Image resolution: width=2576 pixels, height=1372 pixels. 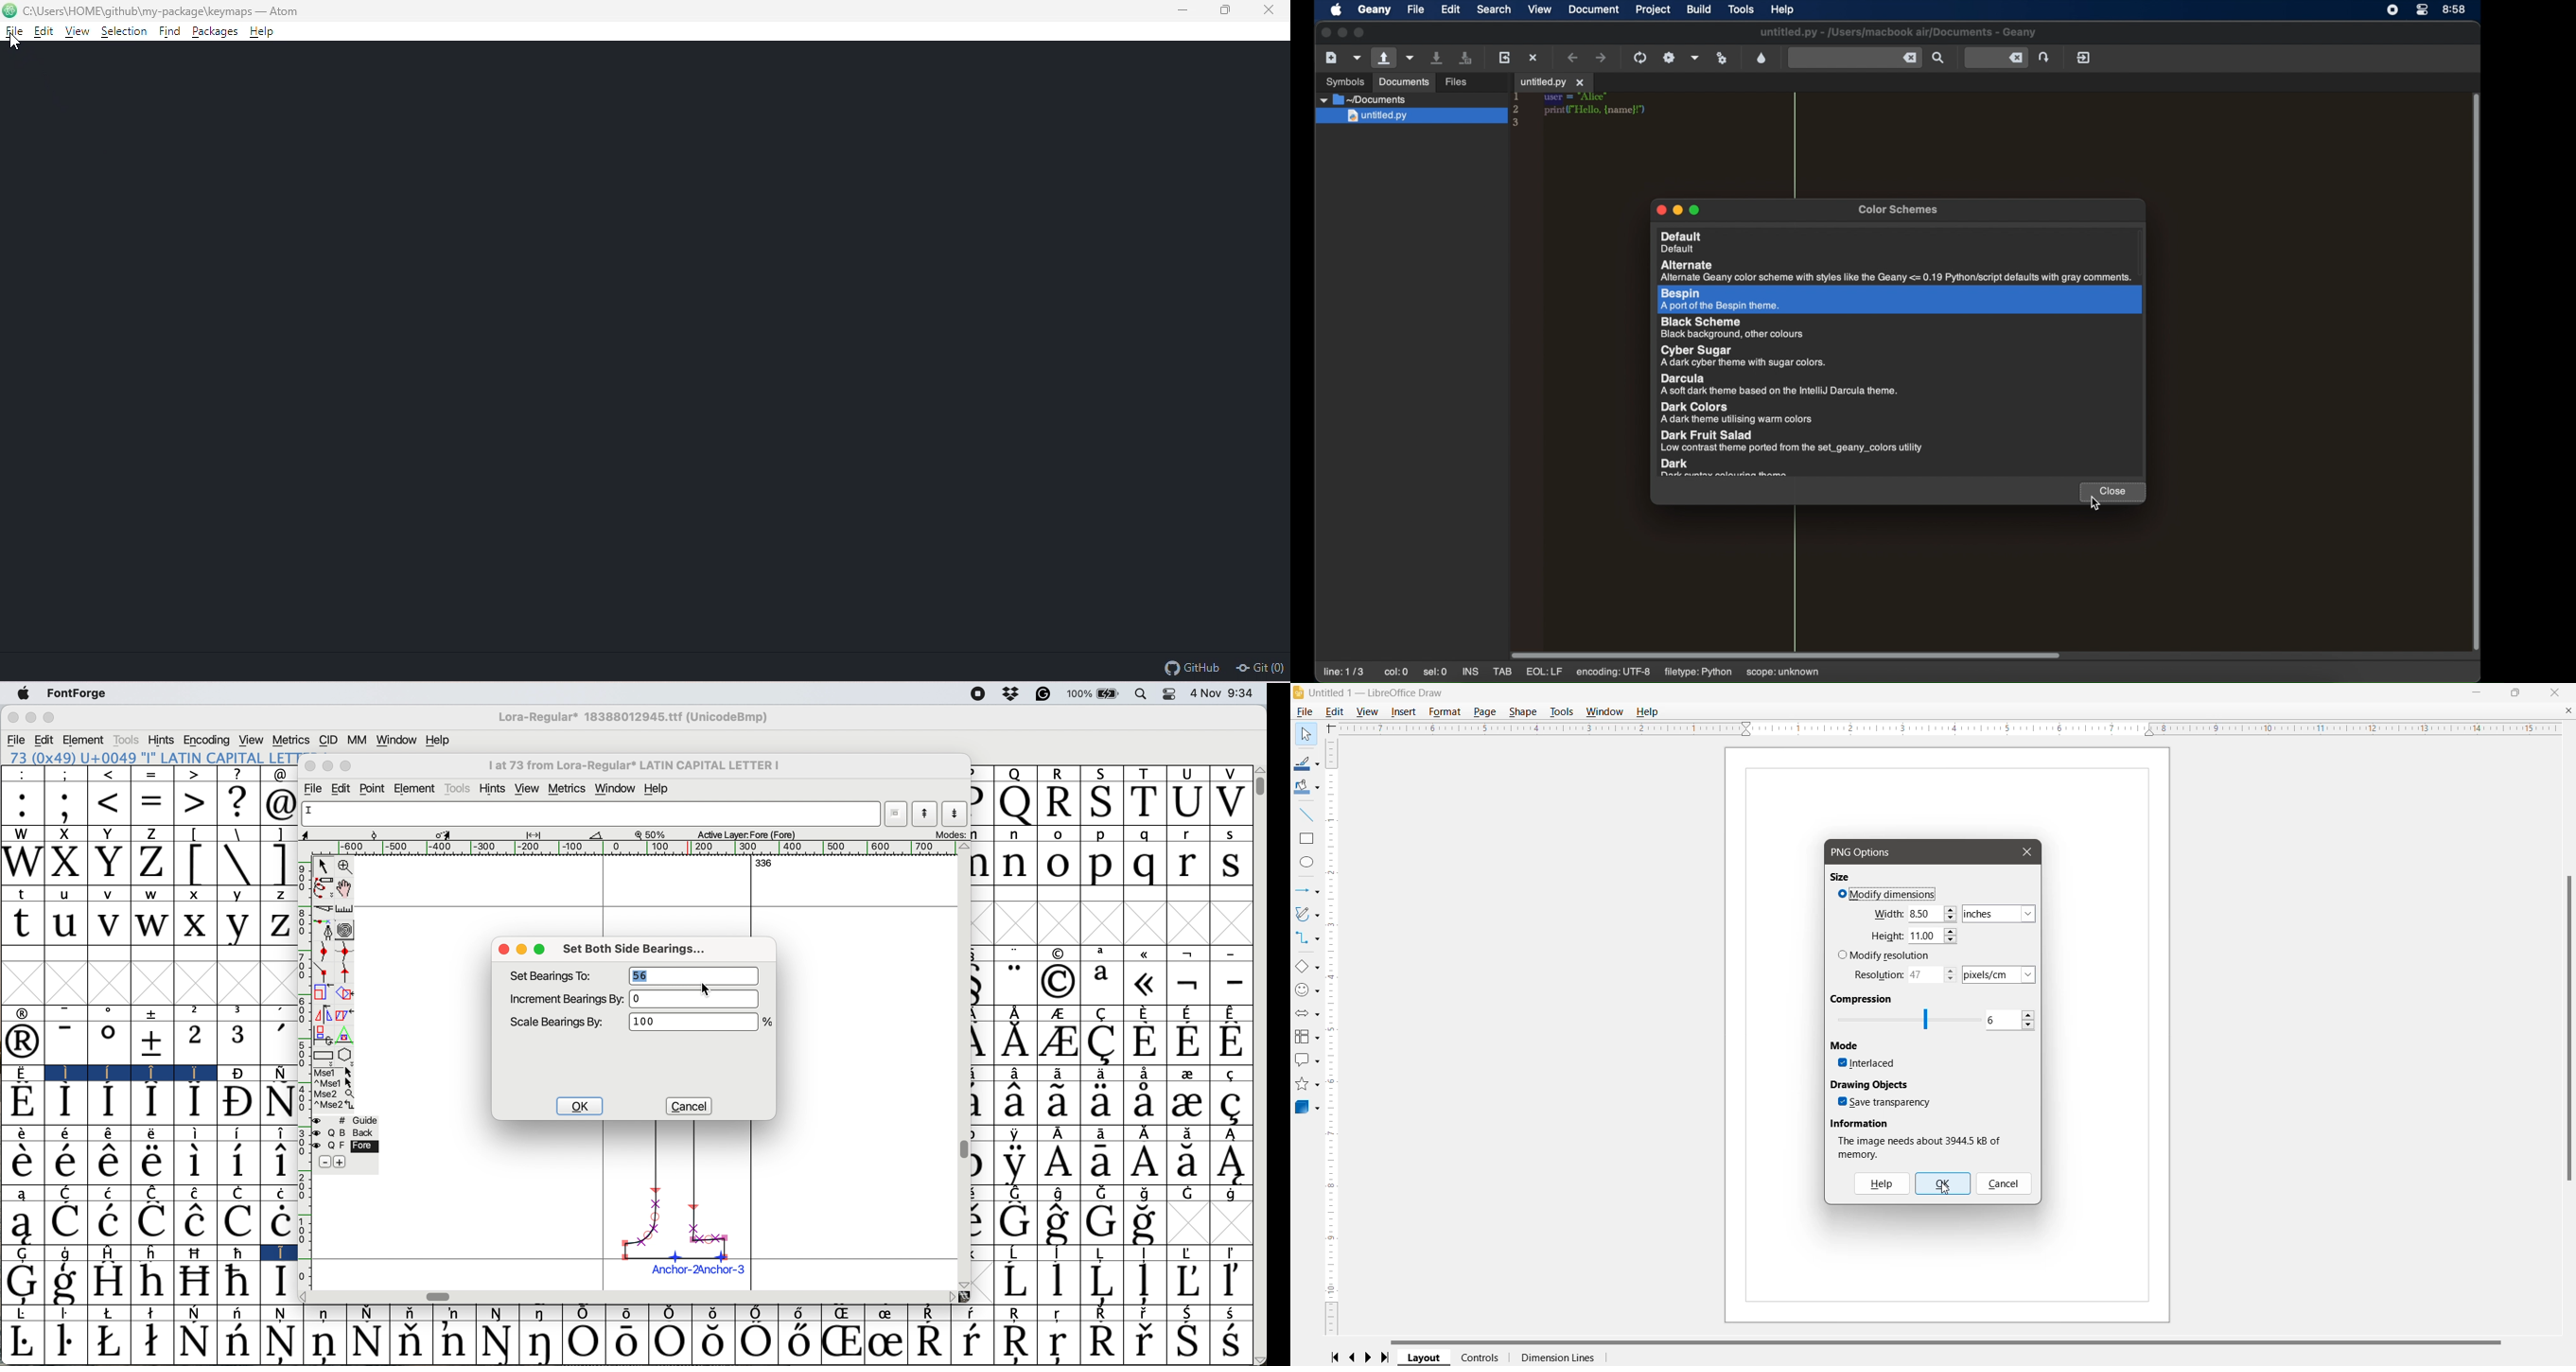 I want to click on guide, so click(x=359, y=1120).